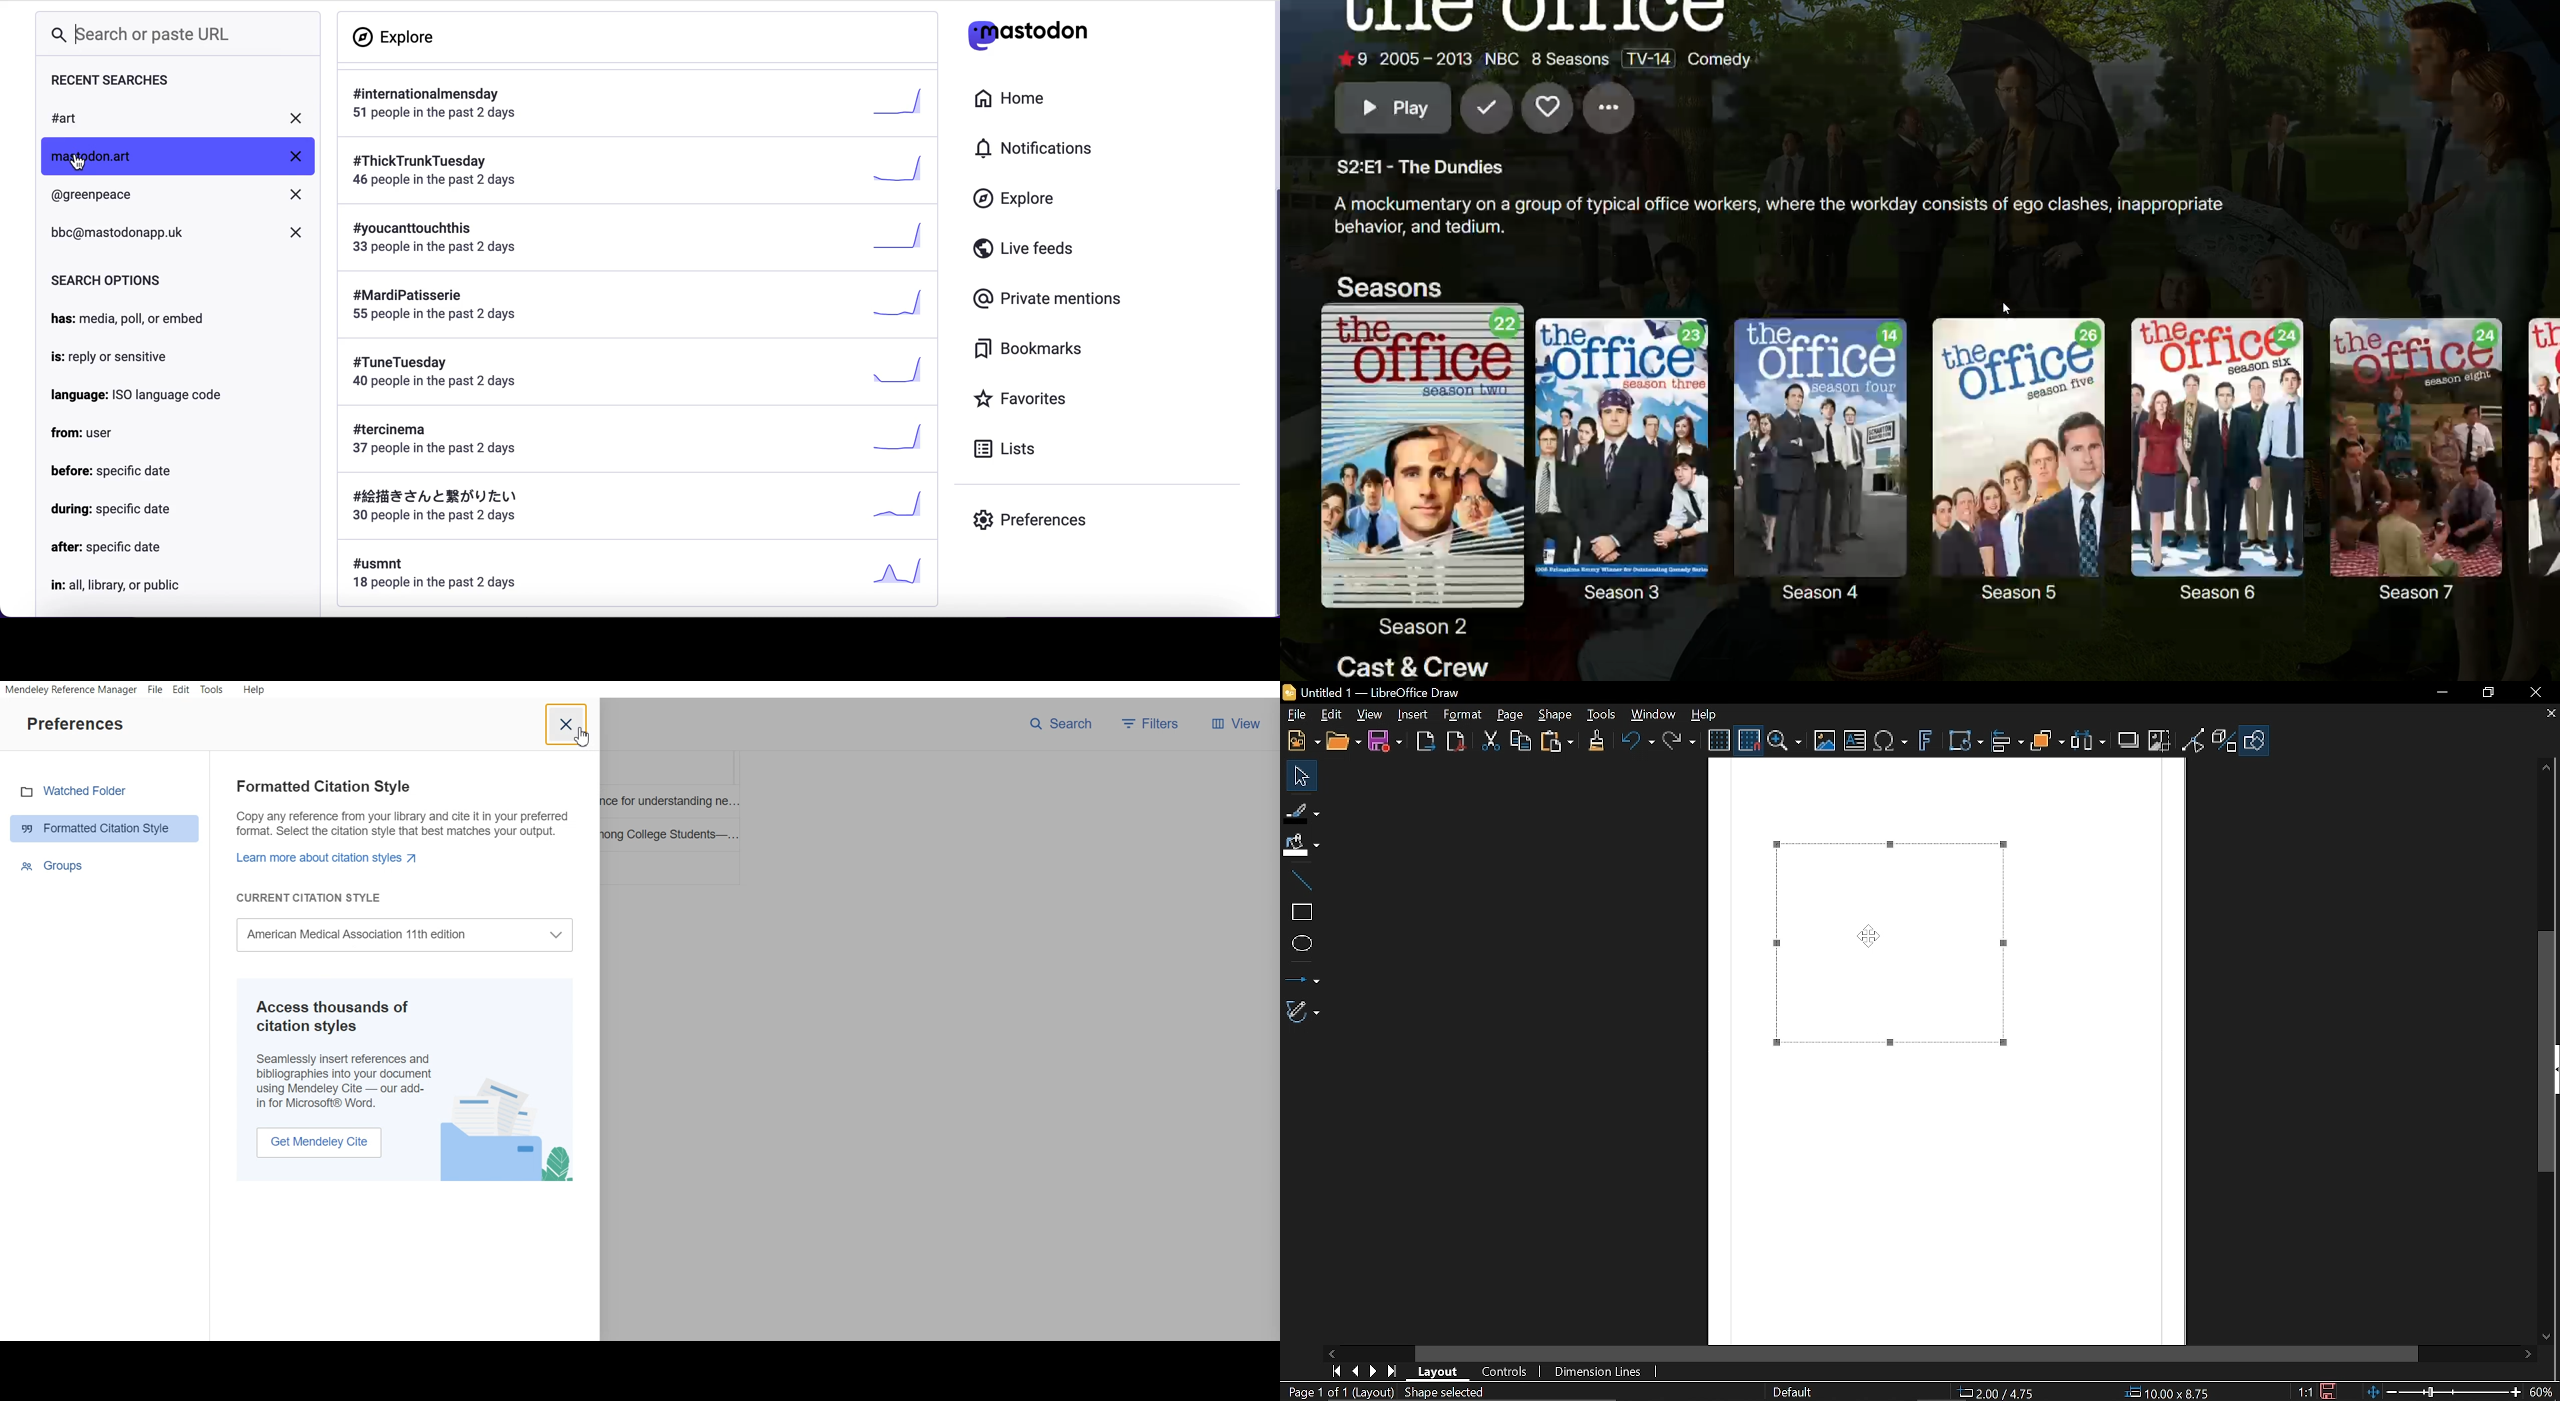  Describe the element at coordinates (70, 690) in the screenshot. I see `Mendeley Reference Manager` at that location.